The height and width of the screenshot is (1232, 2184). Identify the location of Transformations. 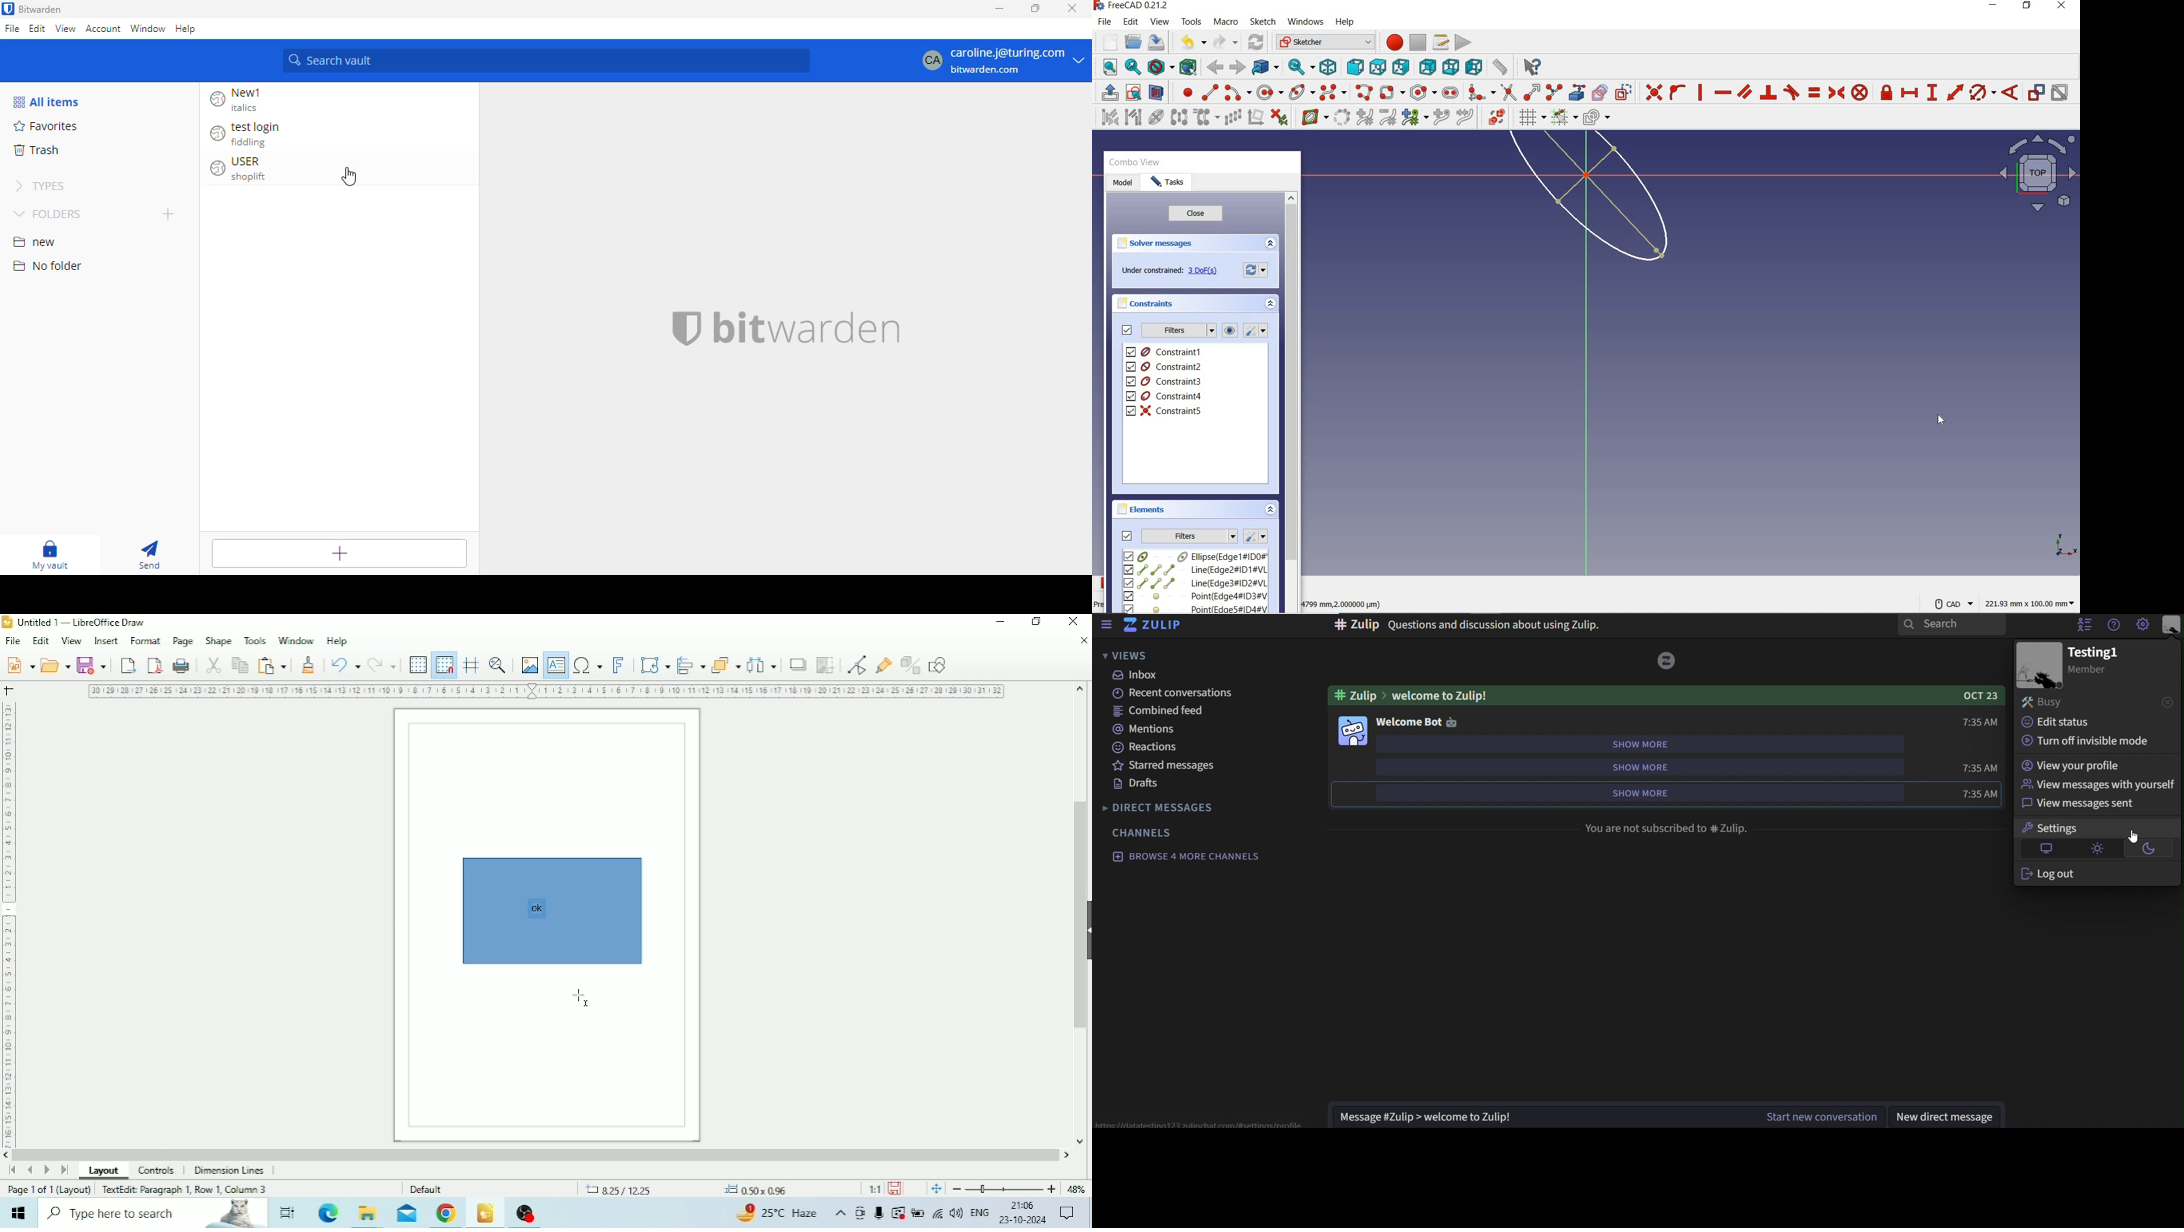
(655, 665).